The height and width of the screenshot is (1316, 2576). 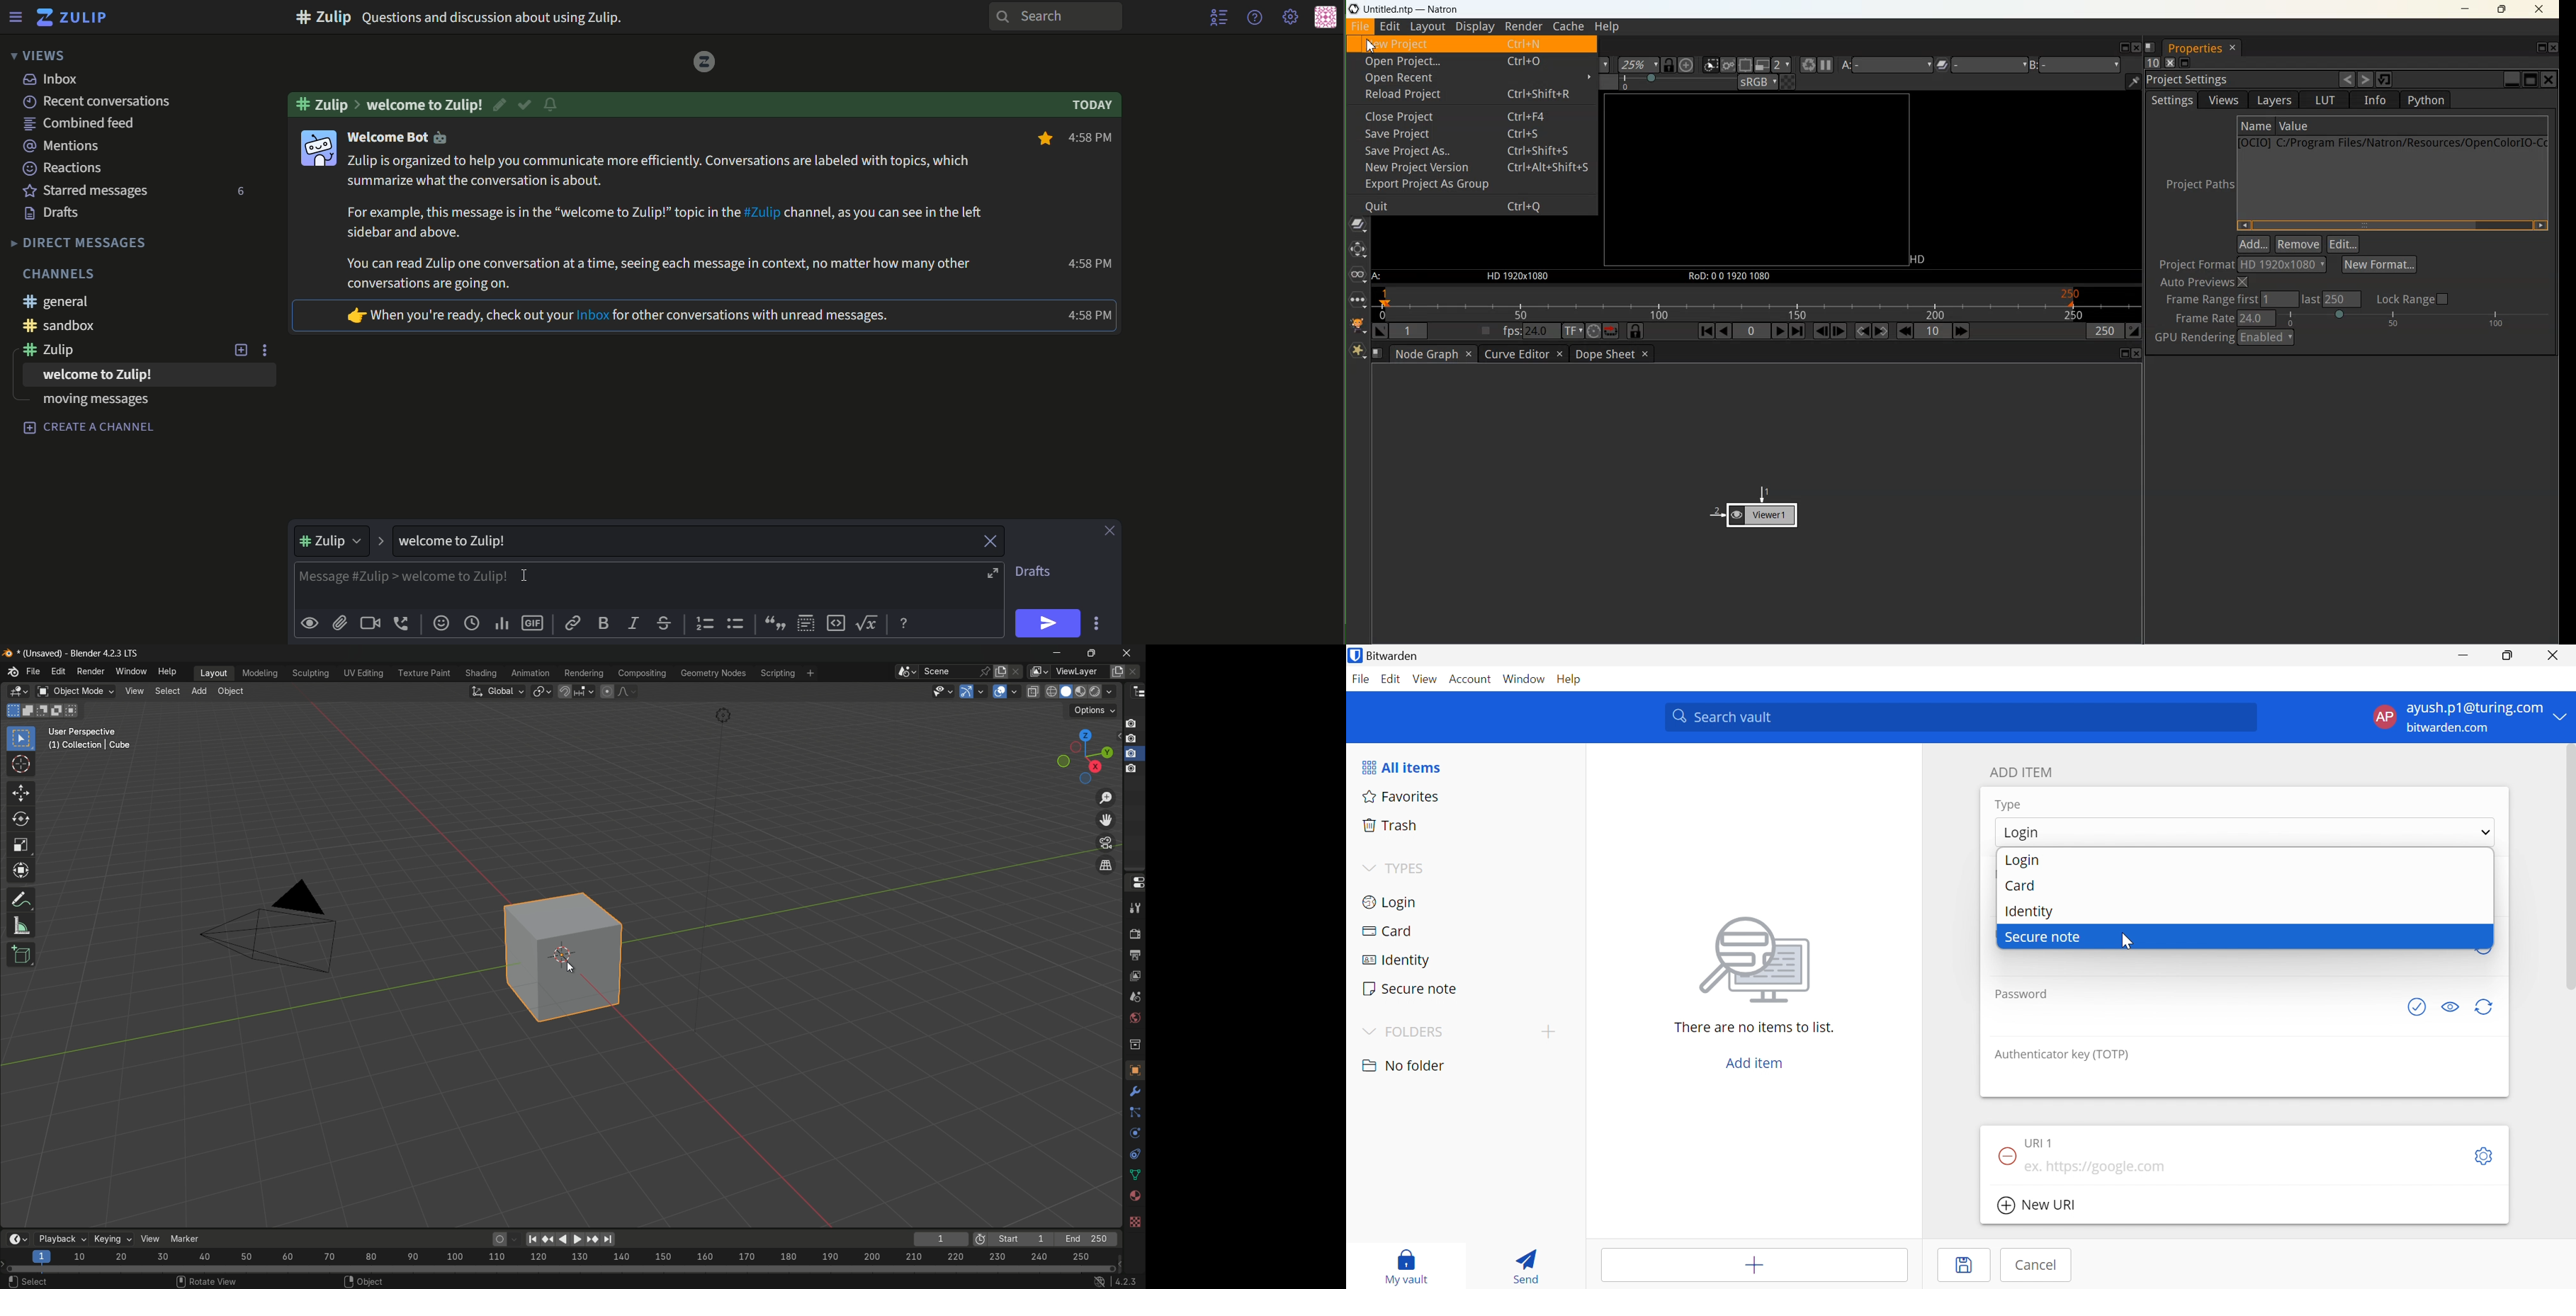 I want to click on Time, so click(x=1092, y=315).